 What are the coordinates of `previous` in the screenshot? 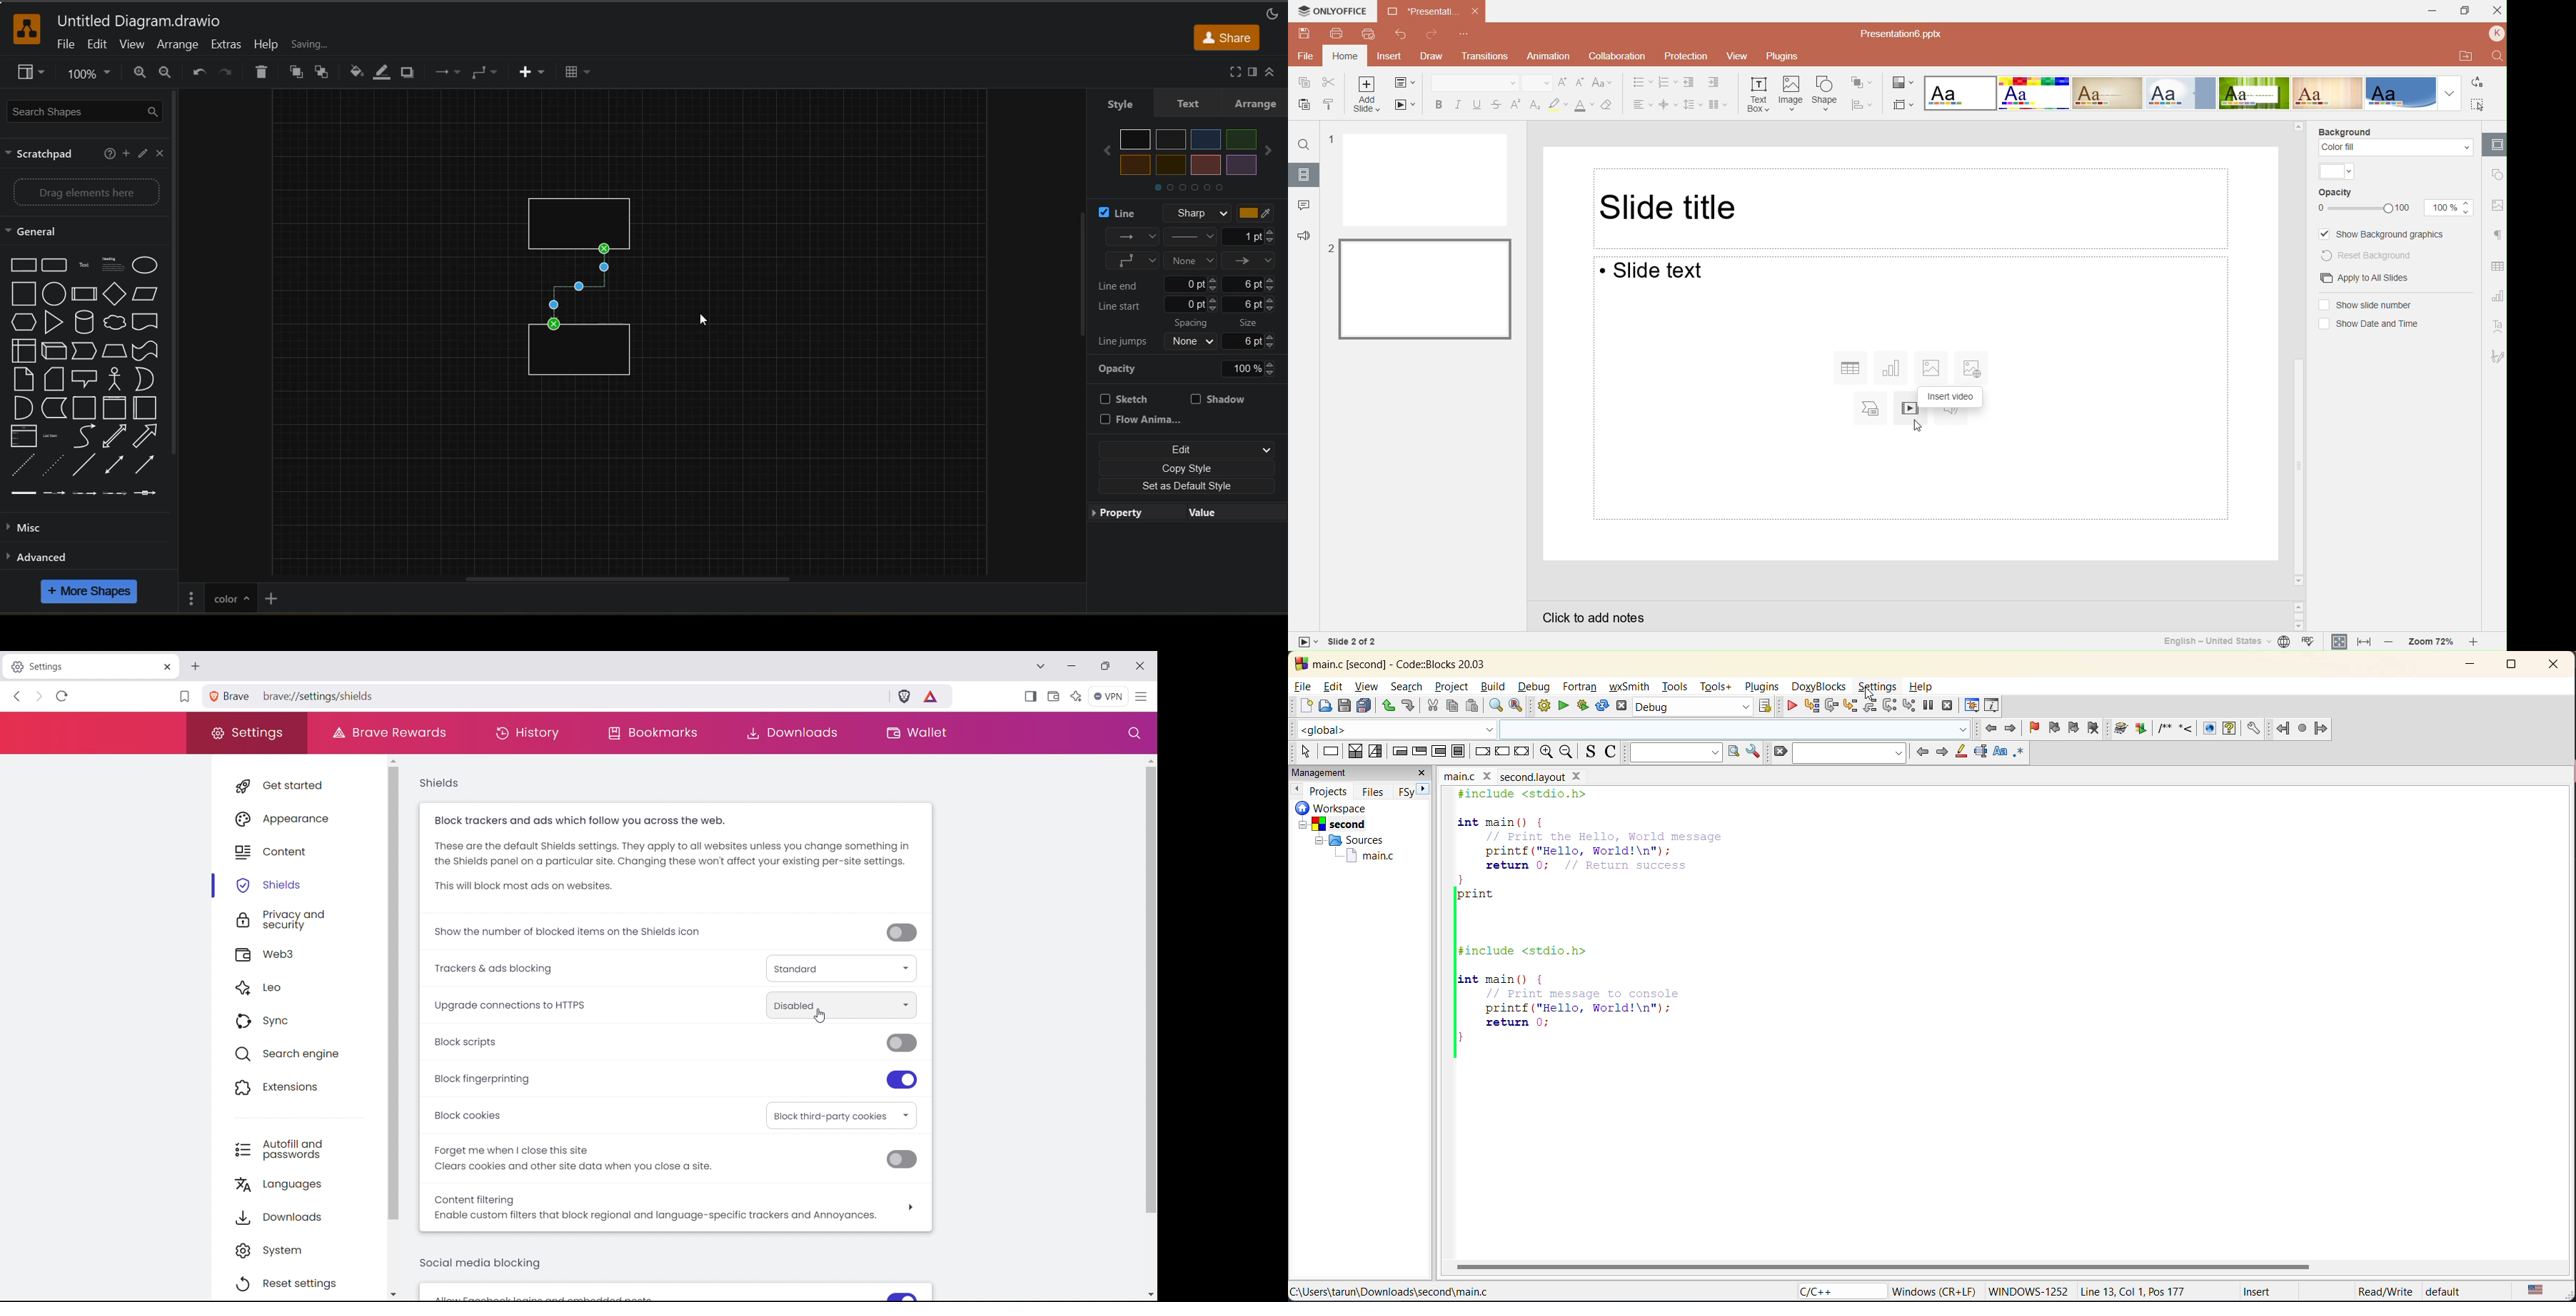 It's located at (1297, 789).